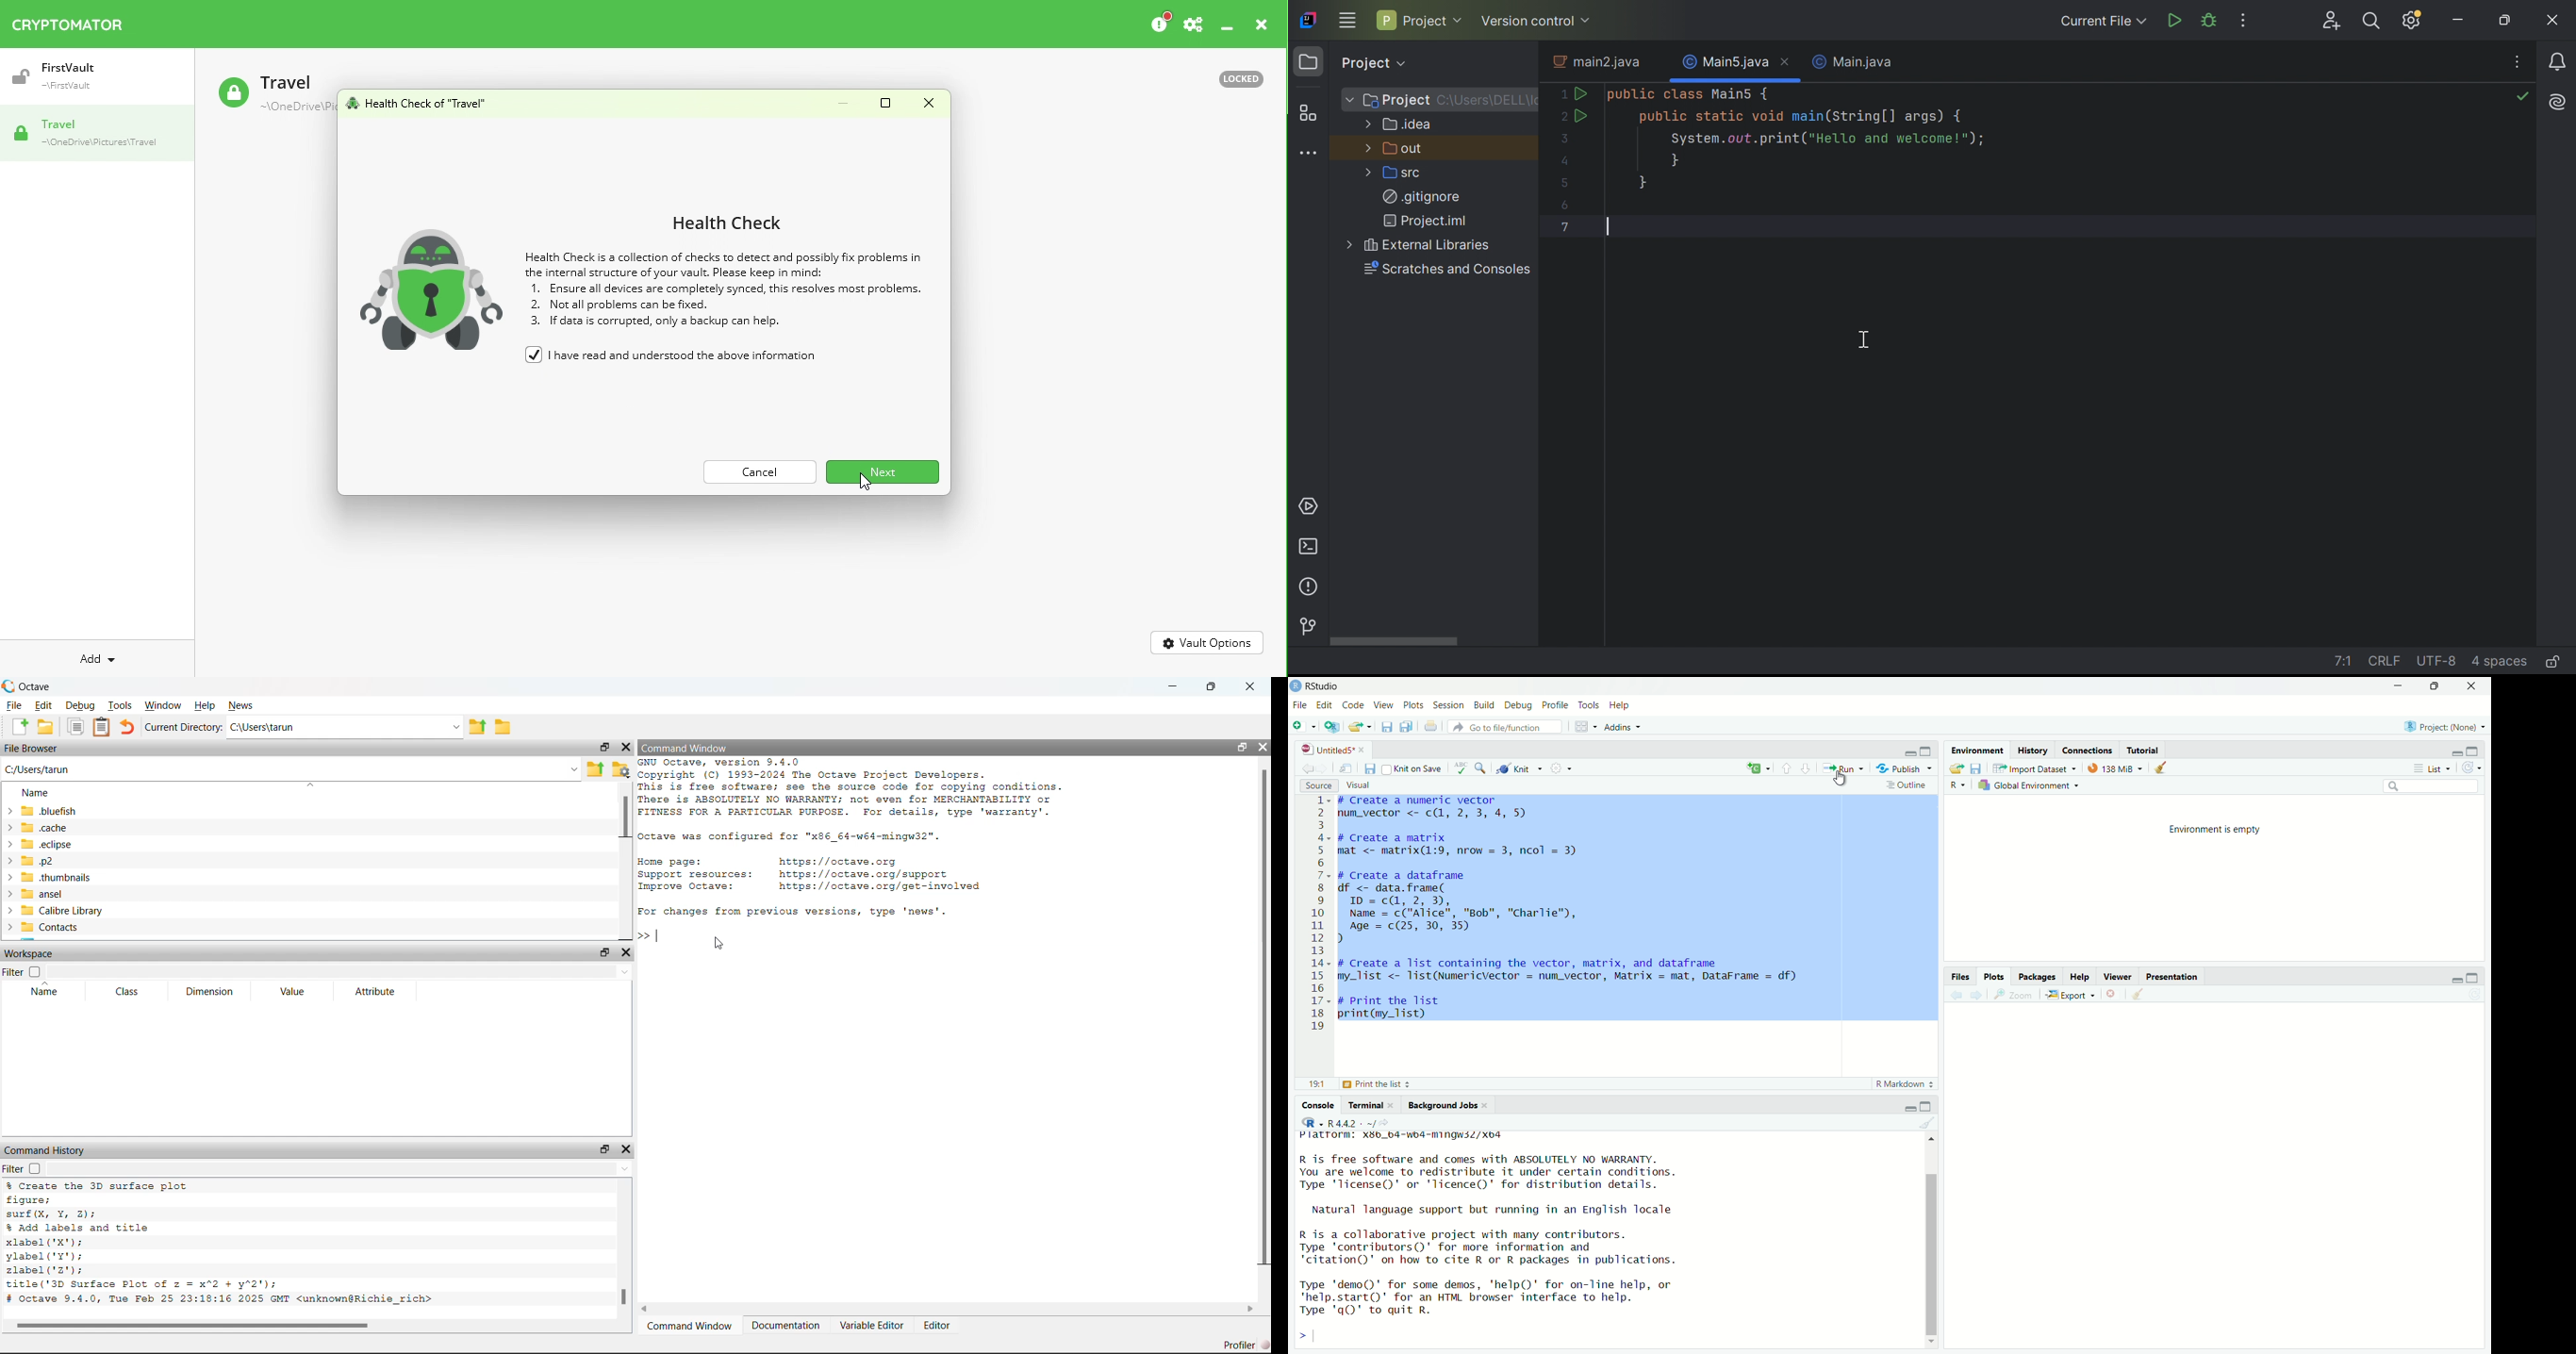 The height and width of the screenshot is (1372, 2576). Describe the element at coordinates (2073, 996) in the screenshot. I see `Export +` at that location.